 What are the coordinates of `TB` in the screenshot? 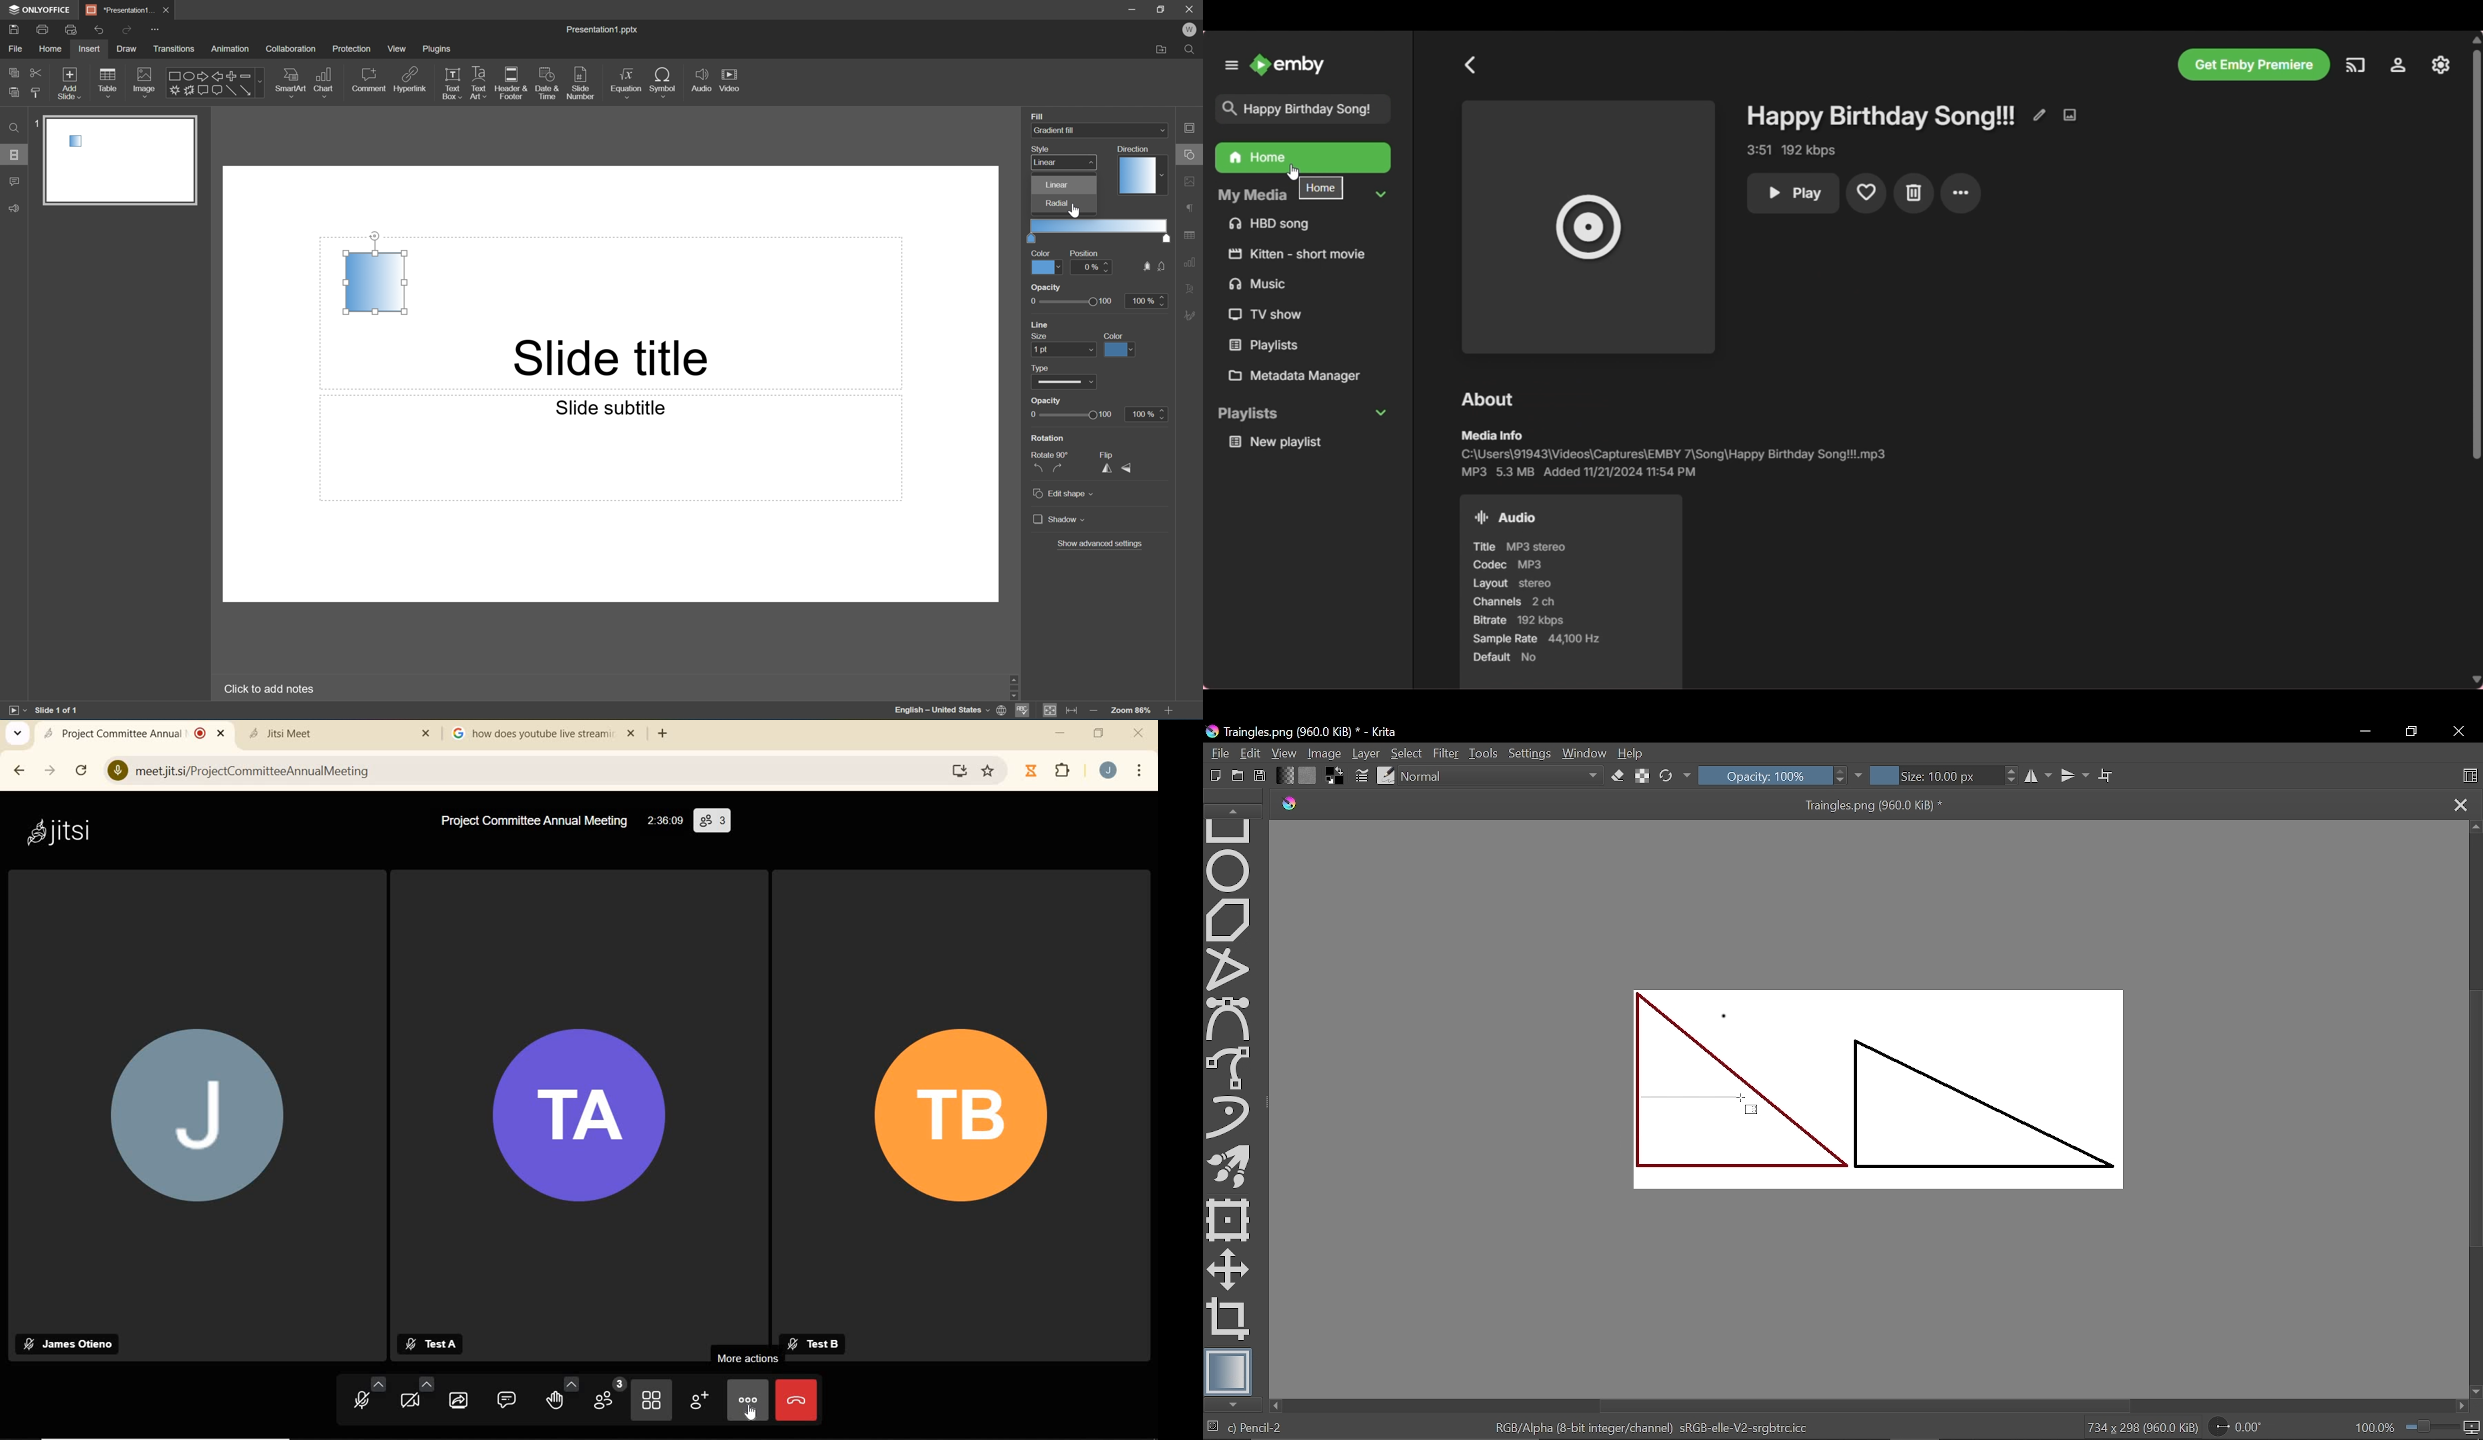 It's located at (956, 1121).